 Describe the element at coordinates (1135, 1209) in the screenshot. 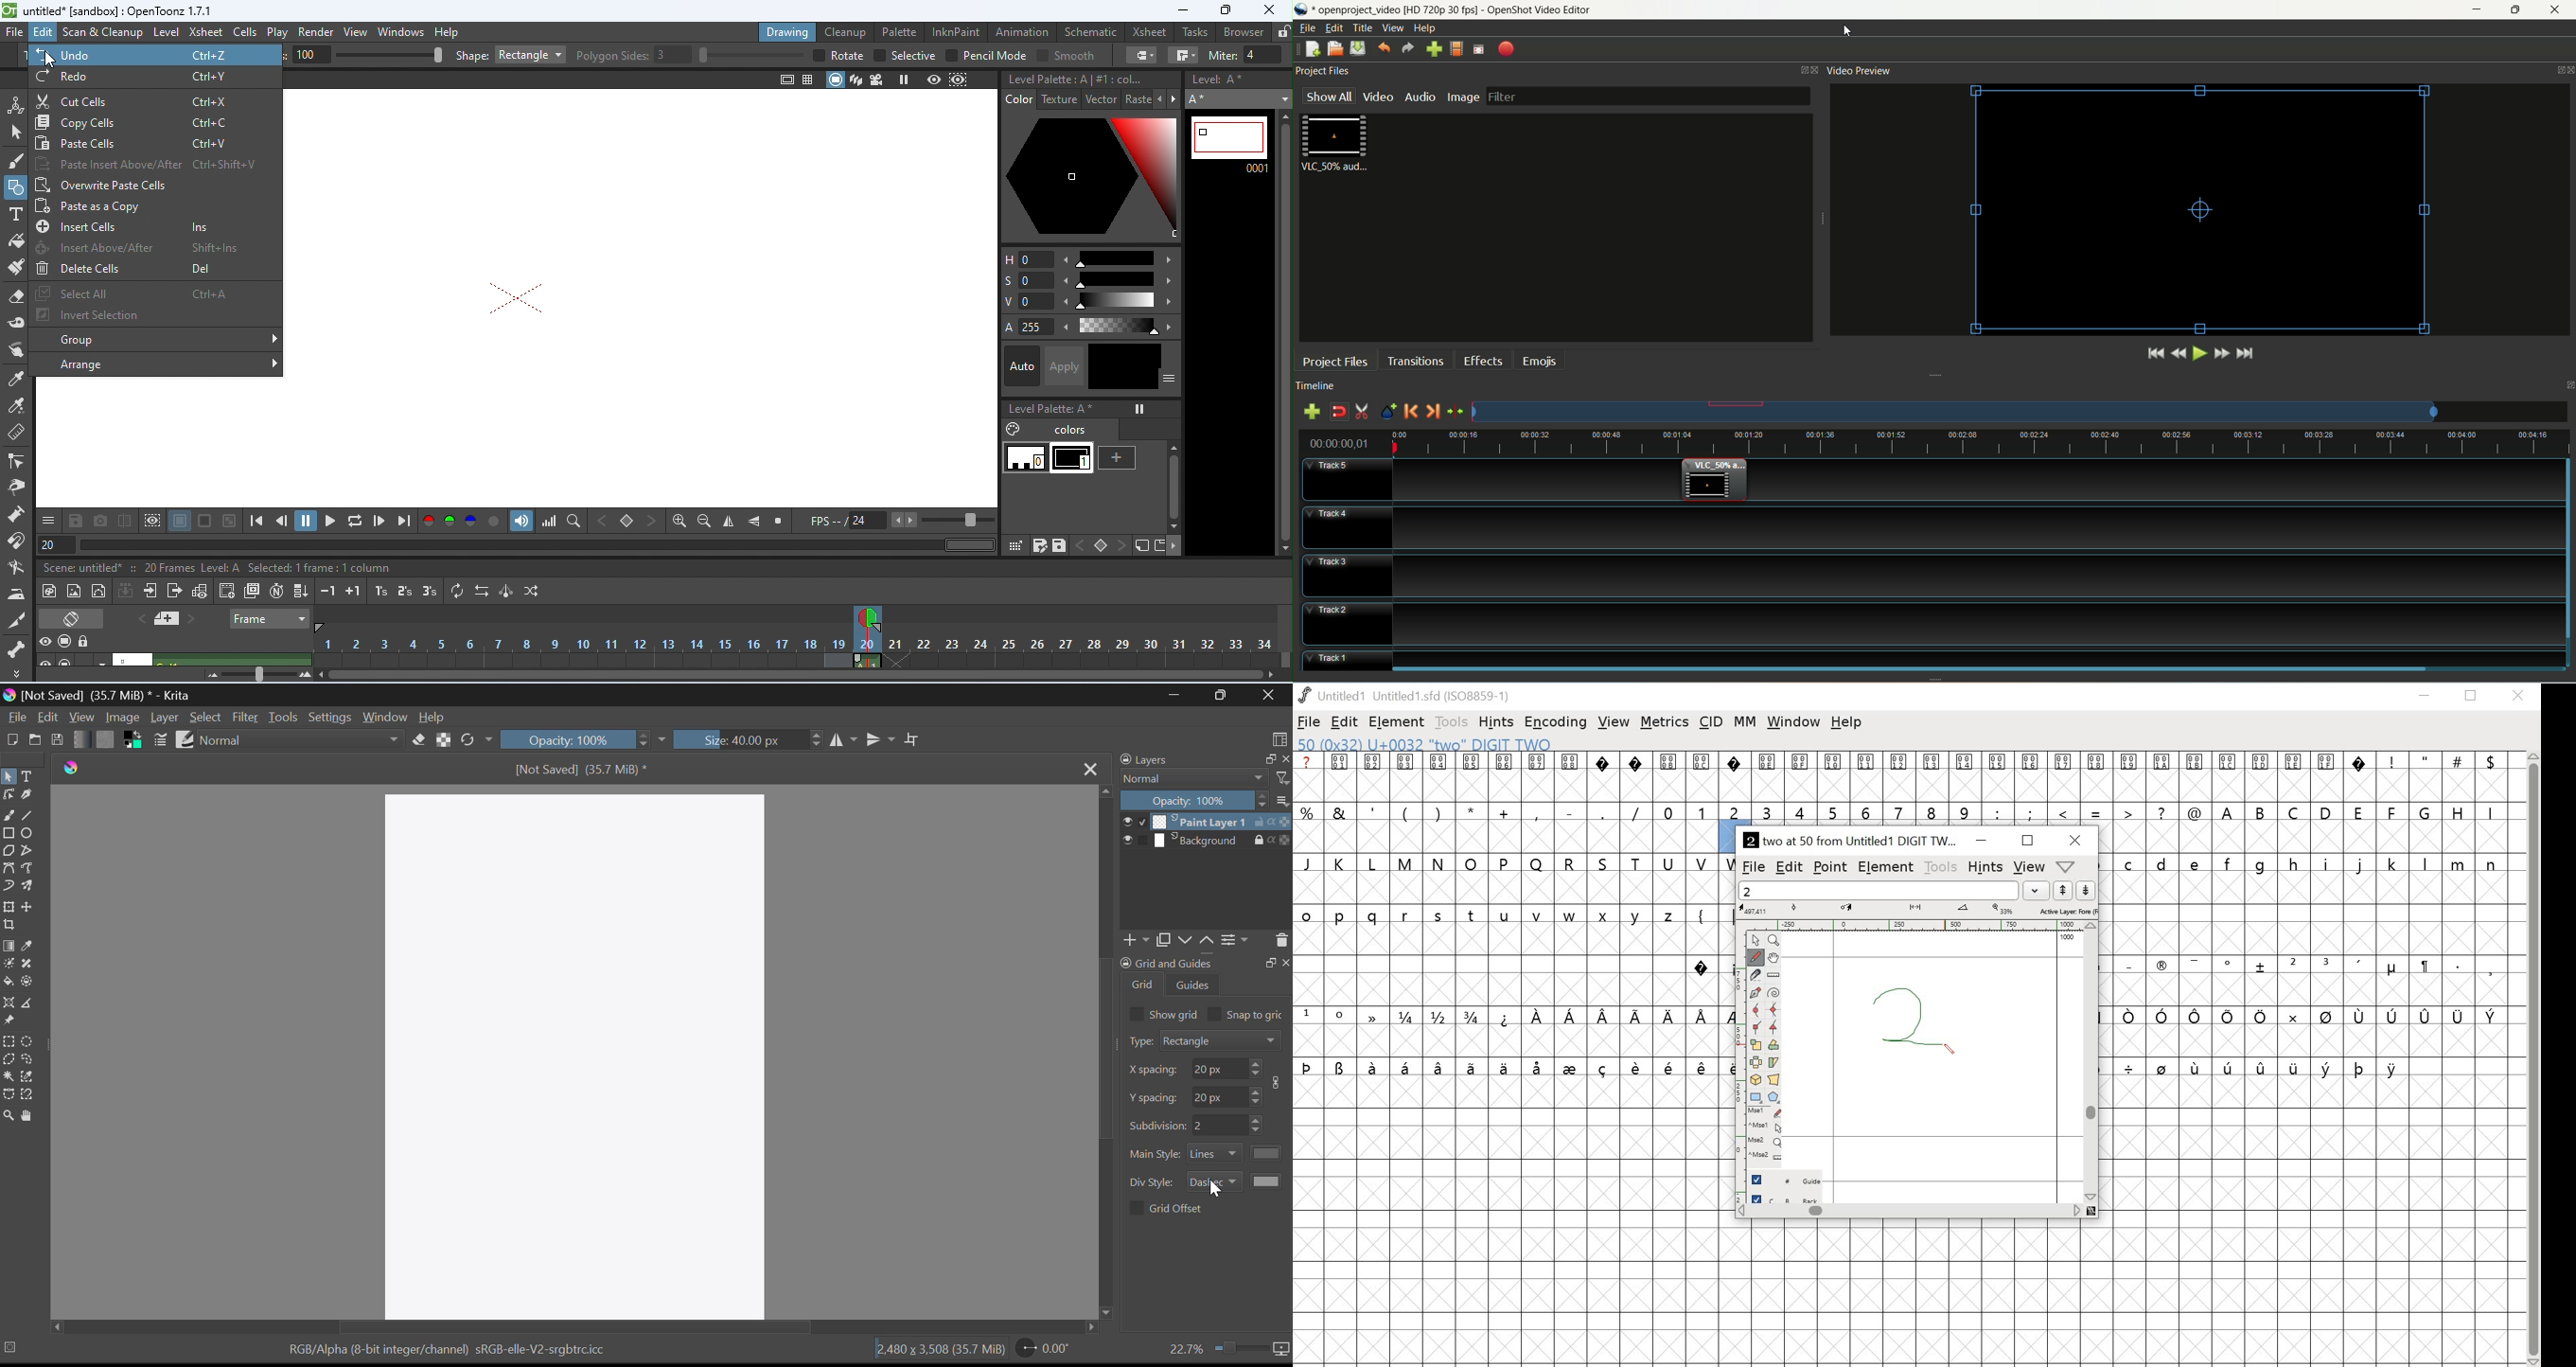

I see `checkbox` at that location.